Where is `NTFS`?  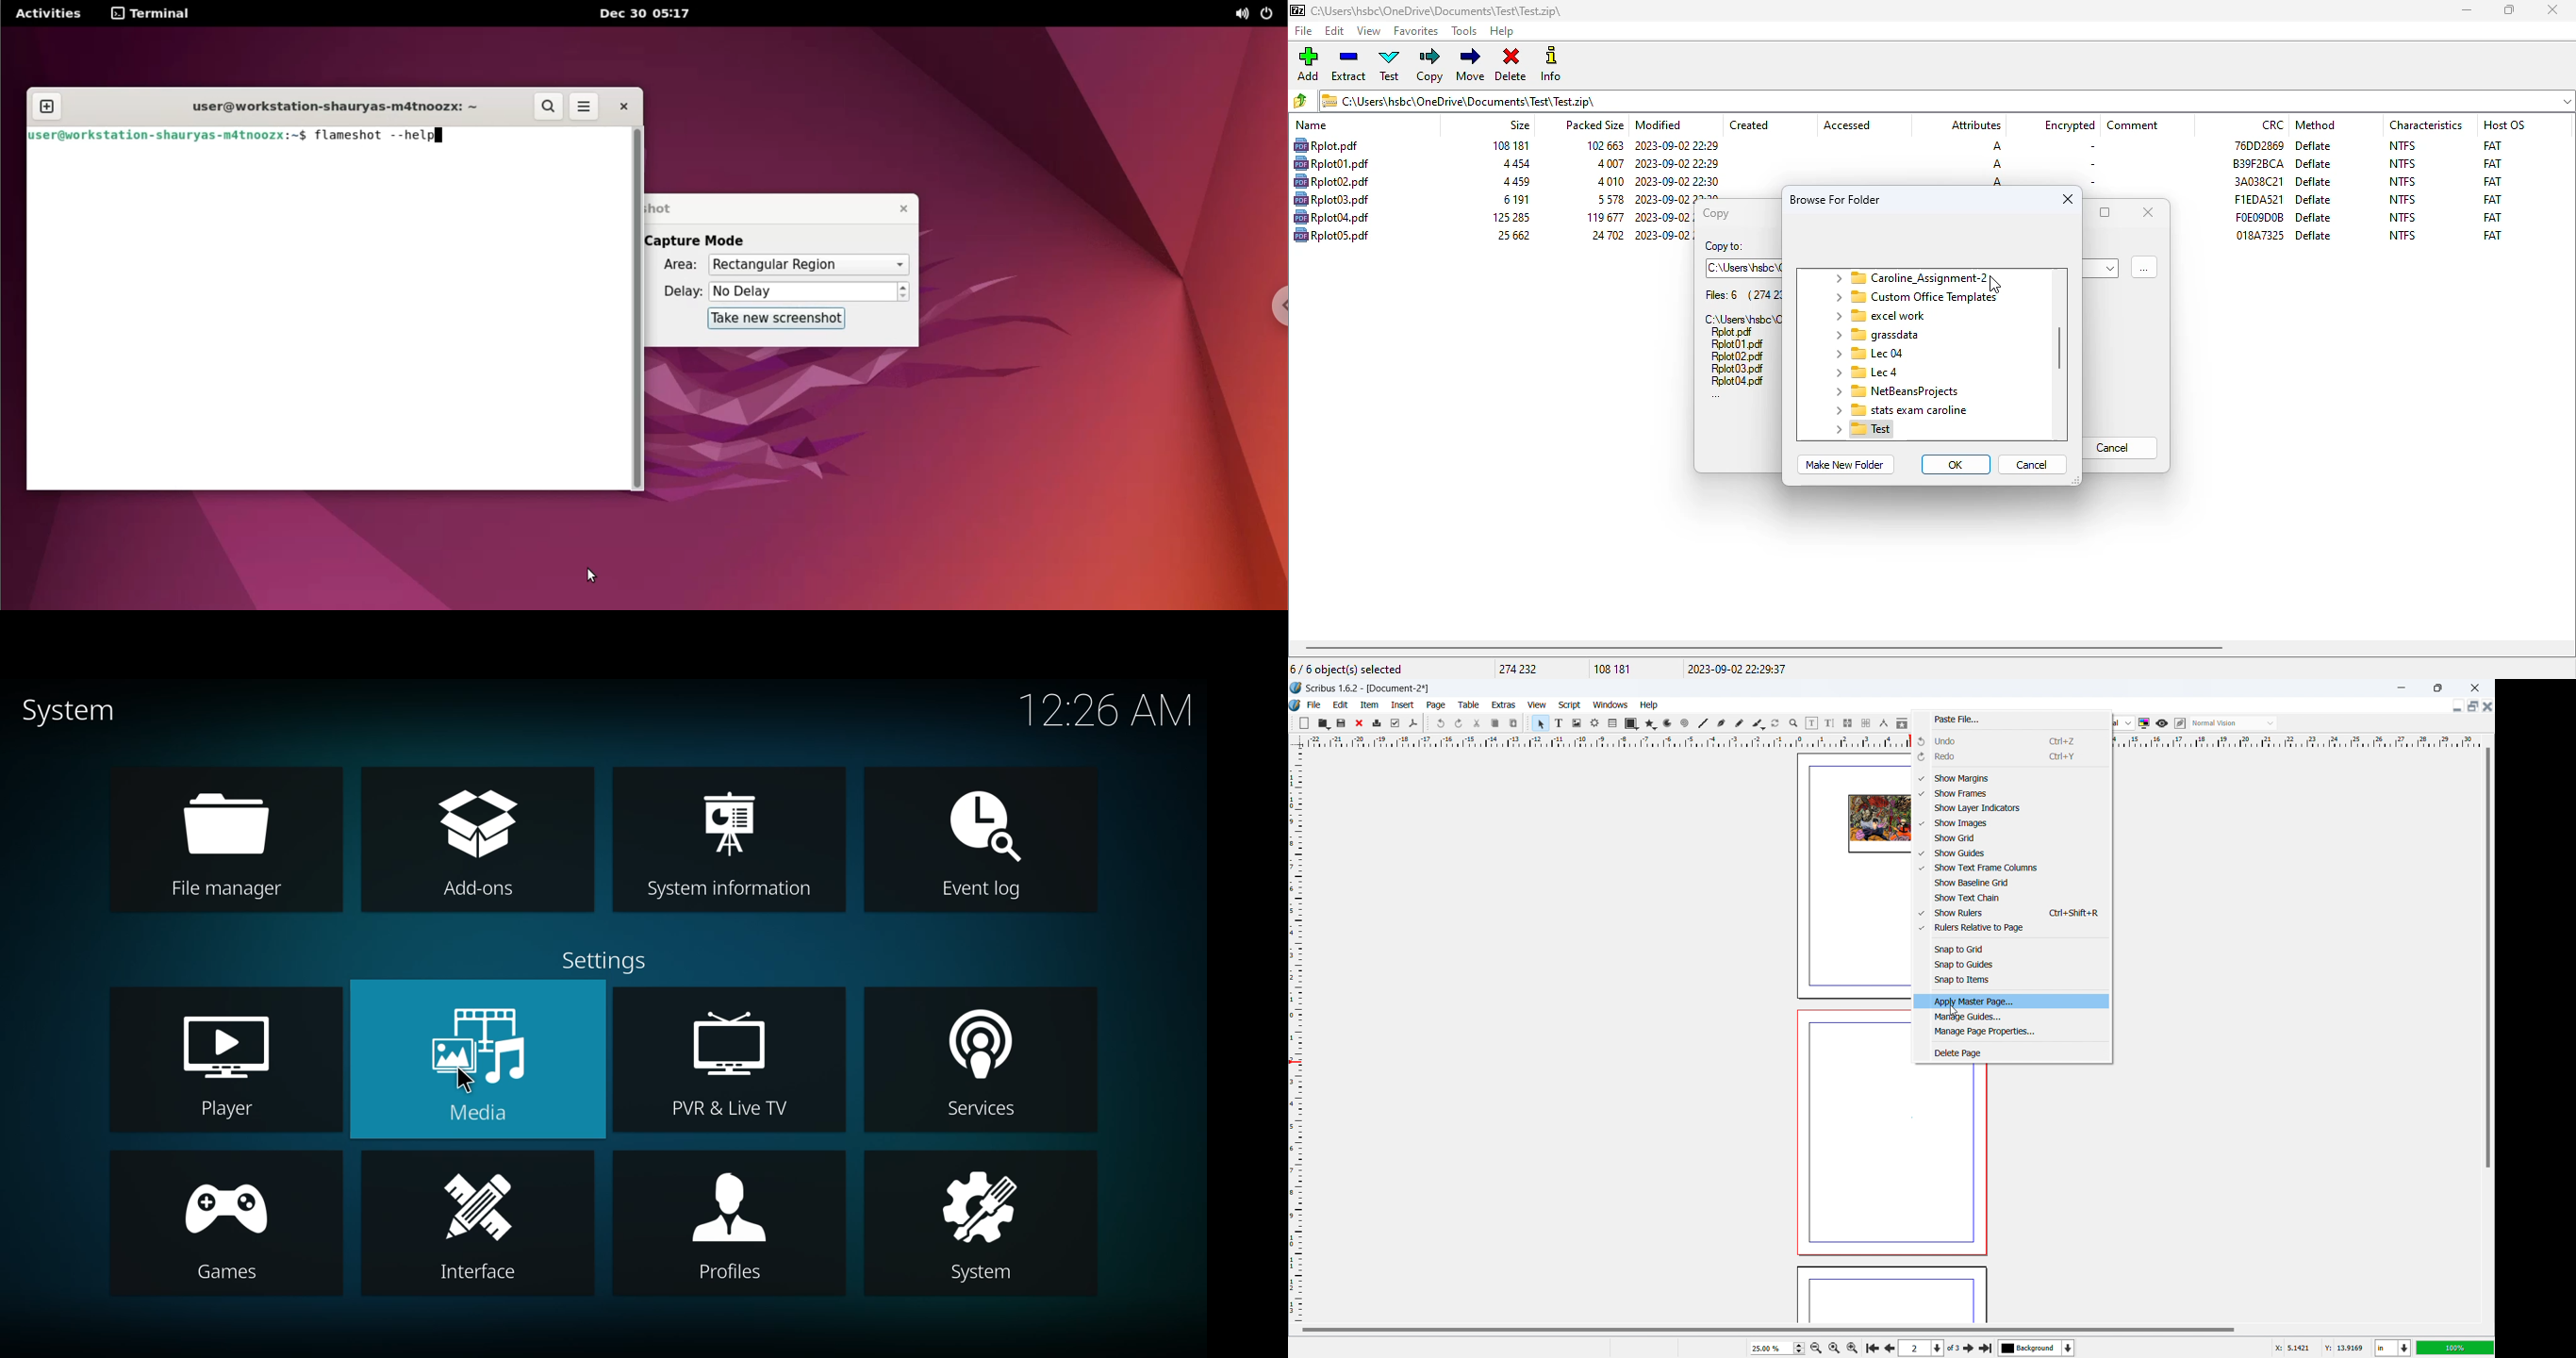 NTFS is located at coordinates (2403, 217).